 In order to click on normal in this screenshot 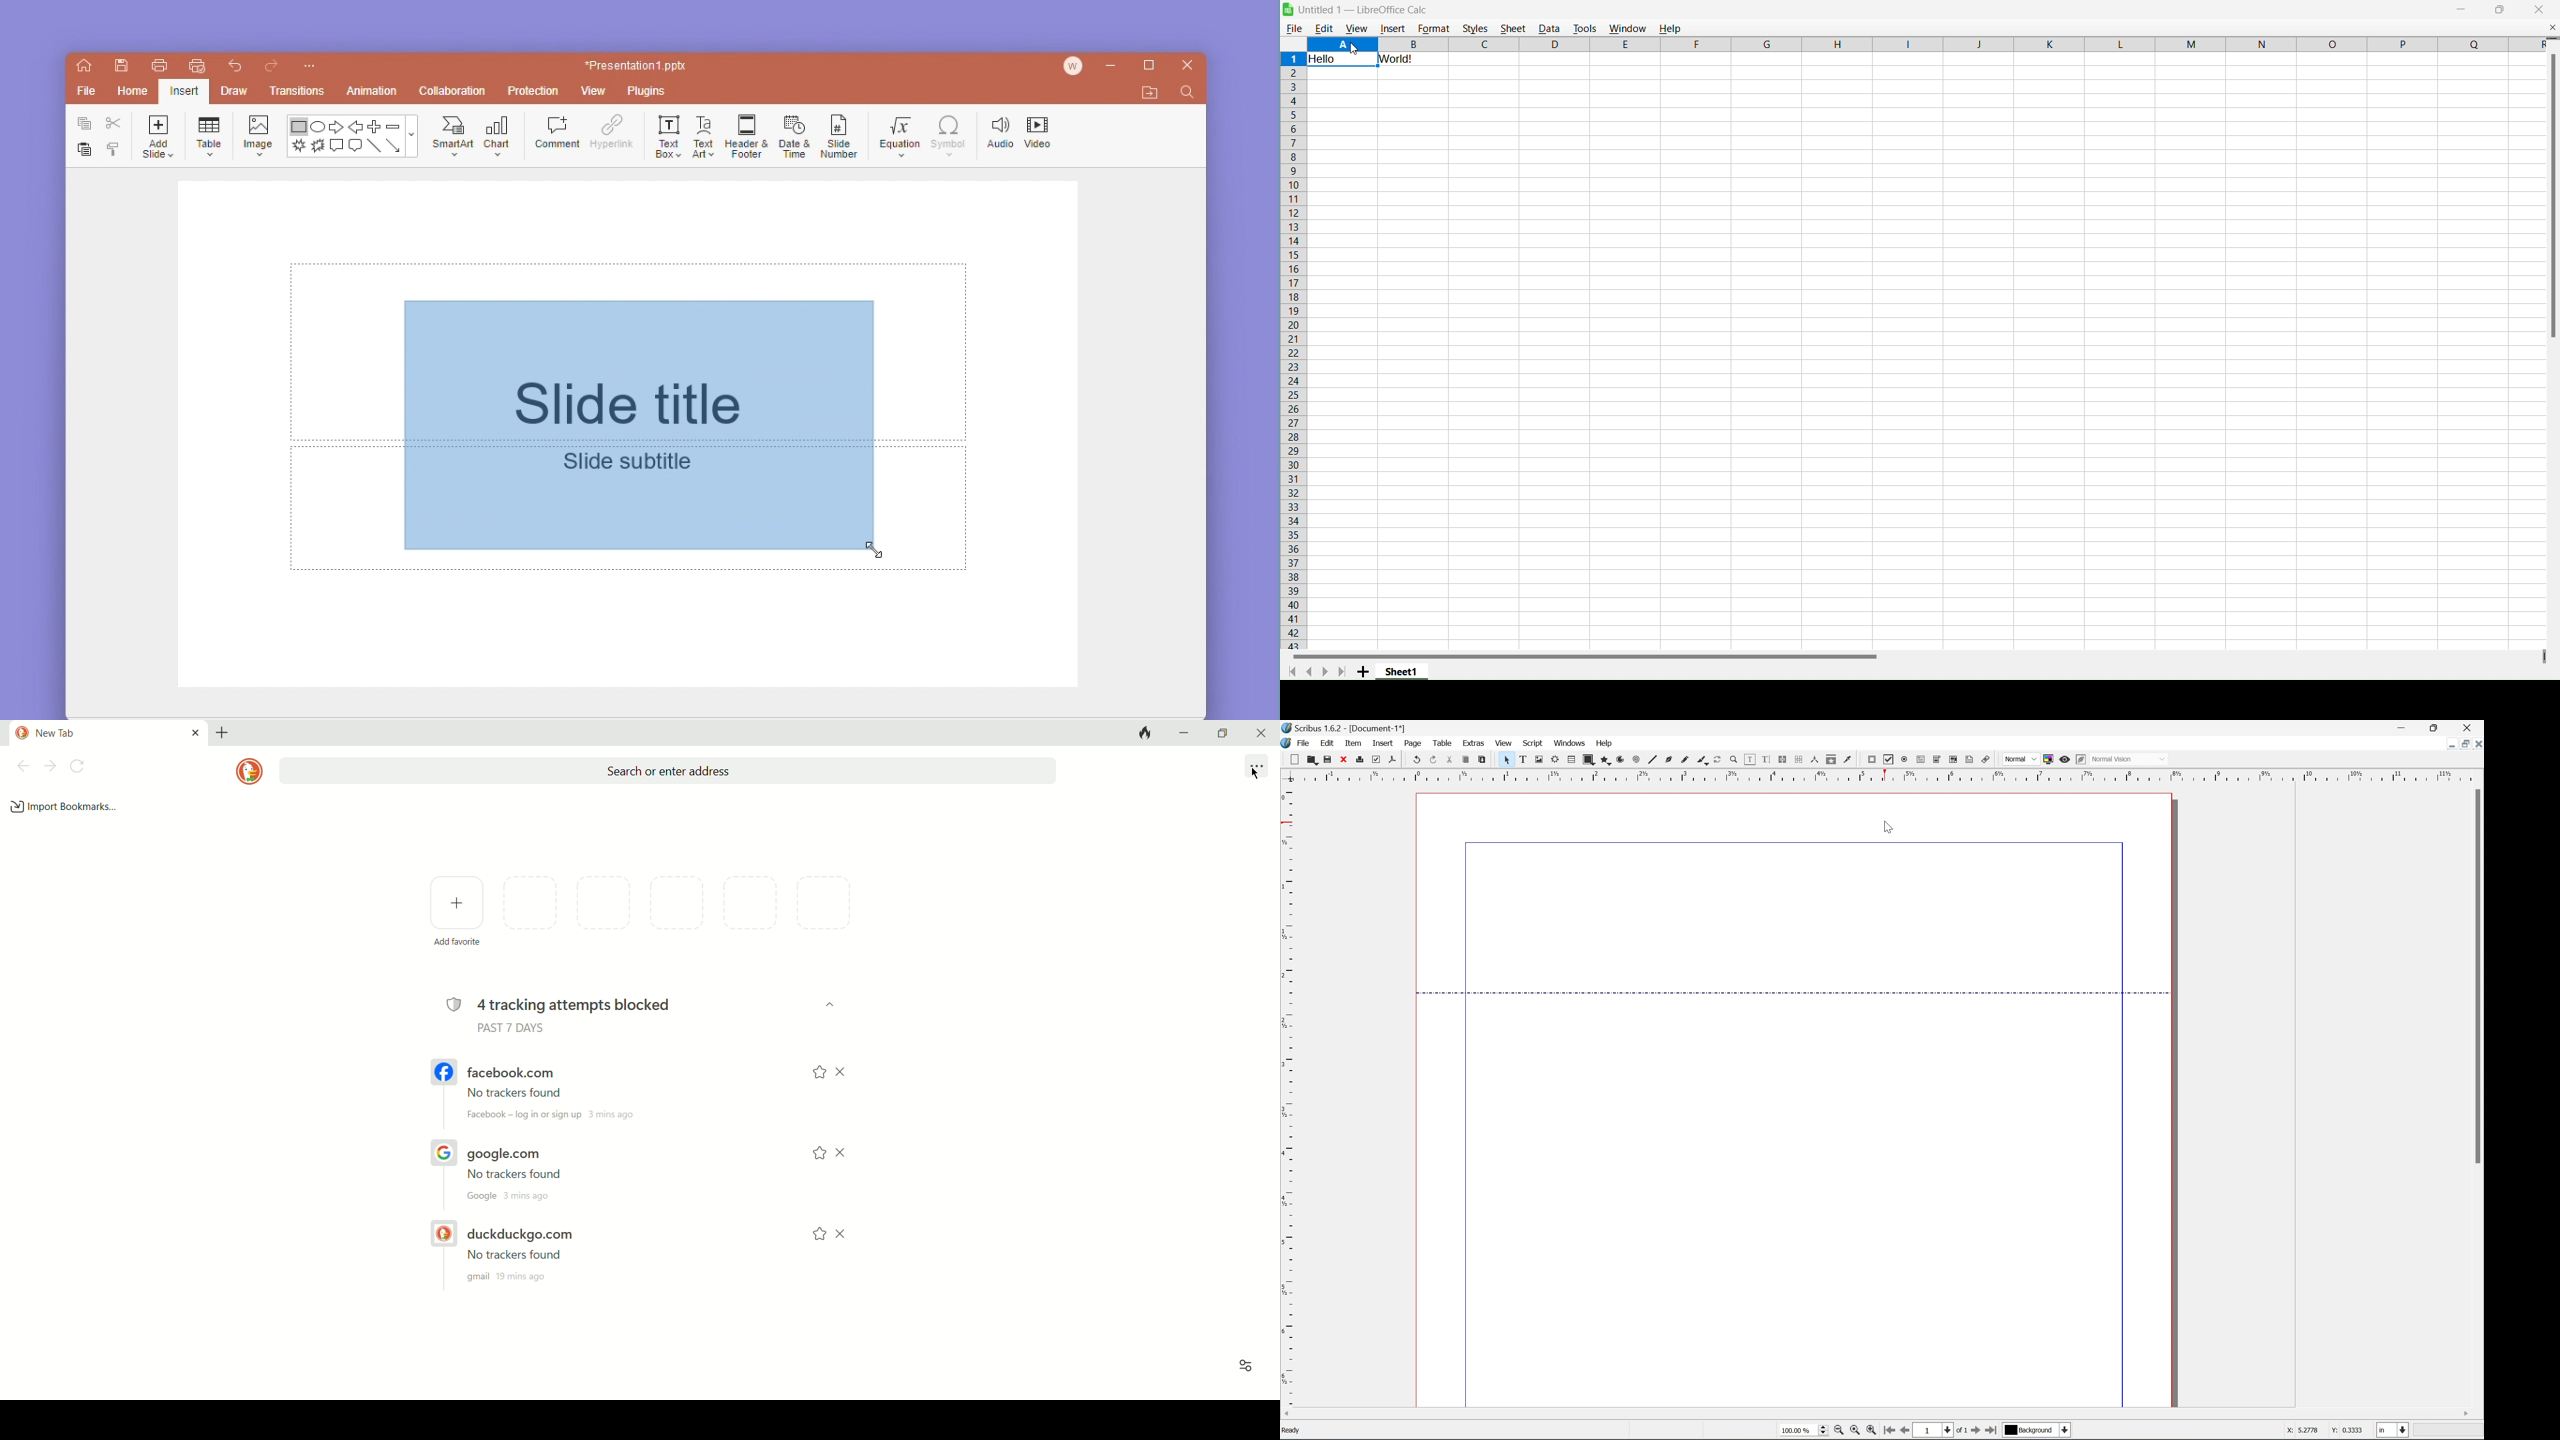, I will do `click(2023, 760)`.